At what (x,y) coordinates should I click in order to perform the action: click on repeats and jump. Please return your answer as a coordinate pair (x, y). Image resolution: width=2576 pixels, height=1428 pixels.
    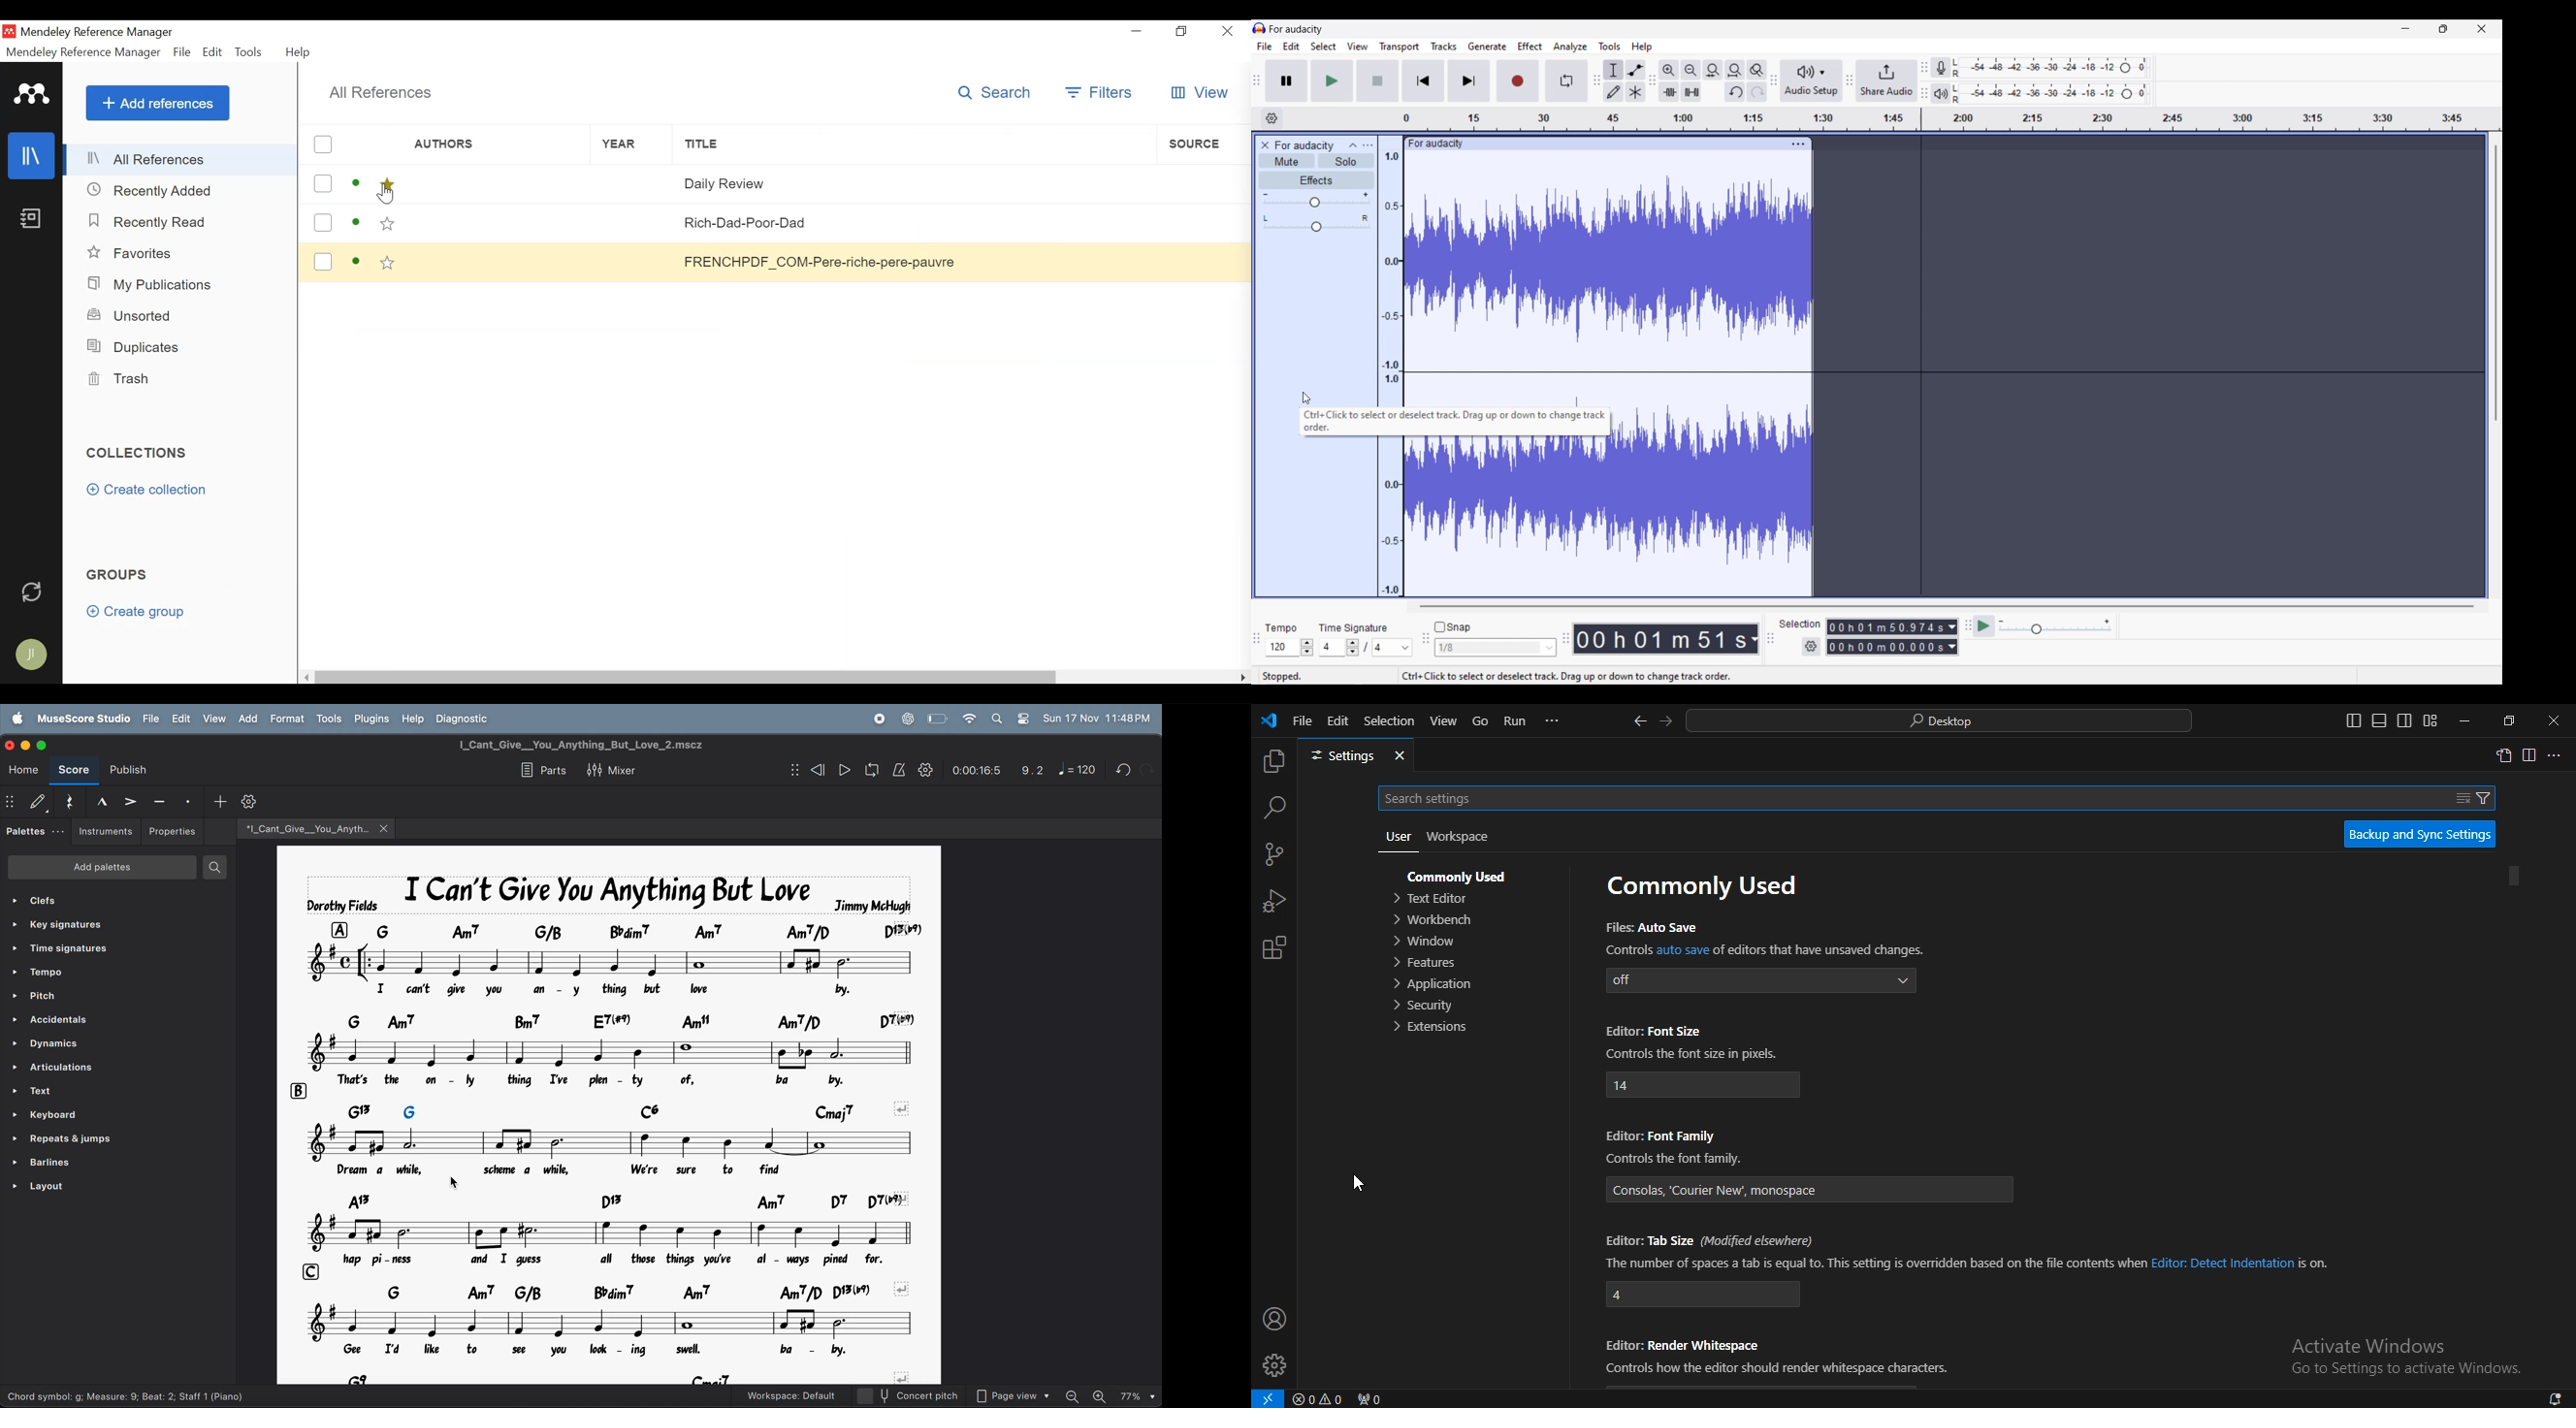
    Looking at the image, I should click on (92, 1140).